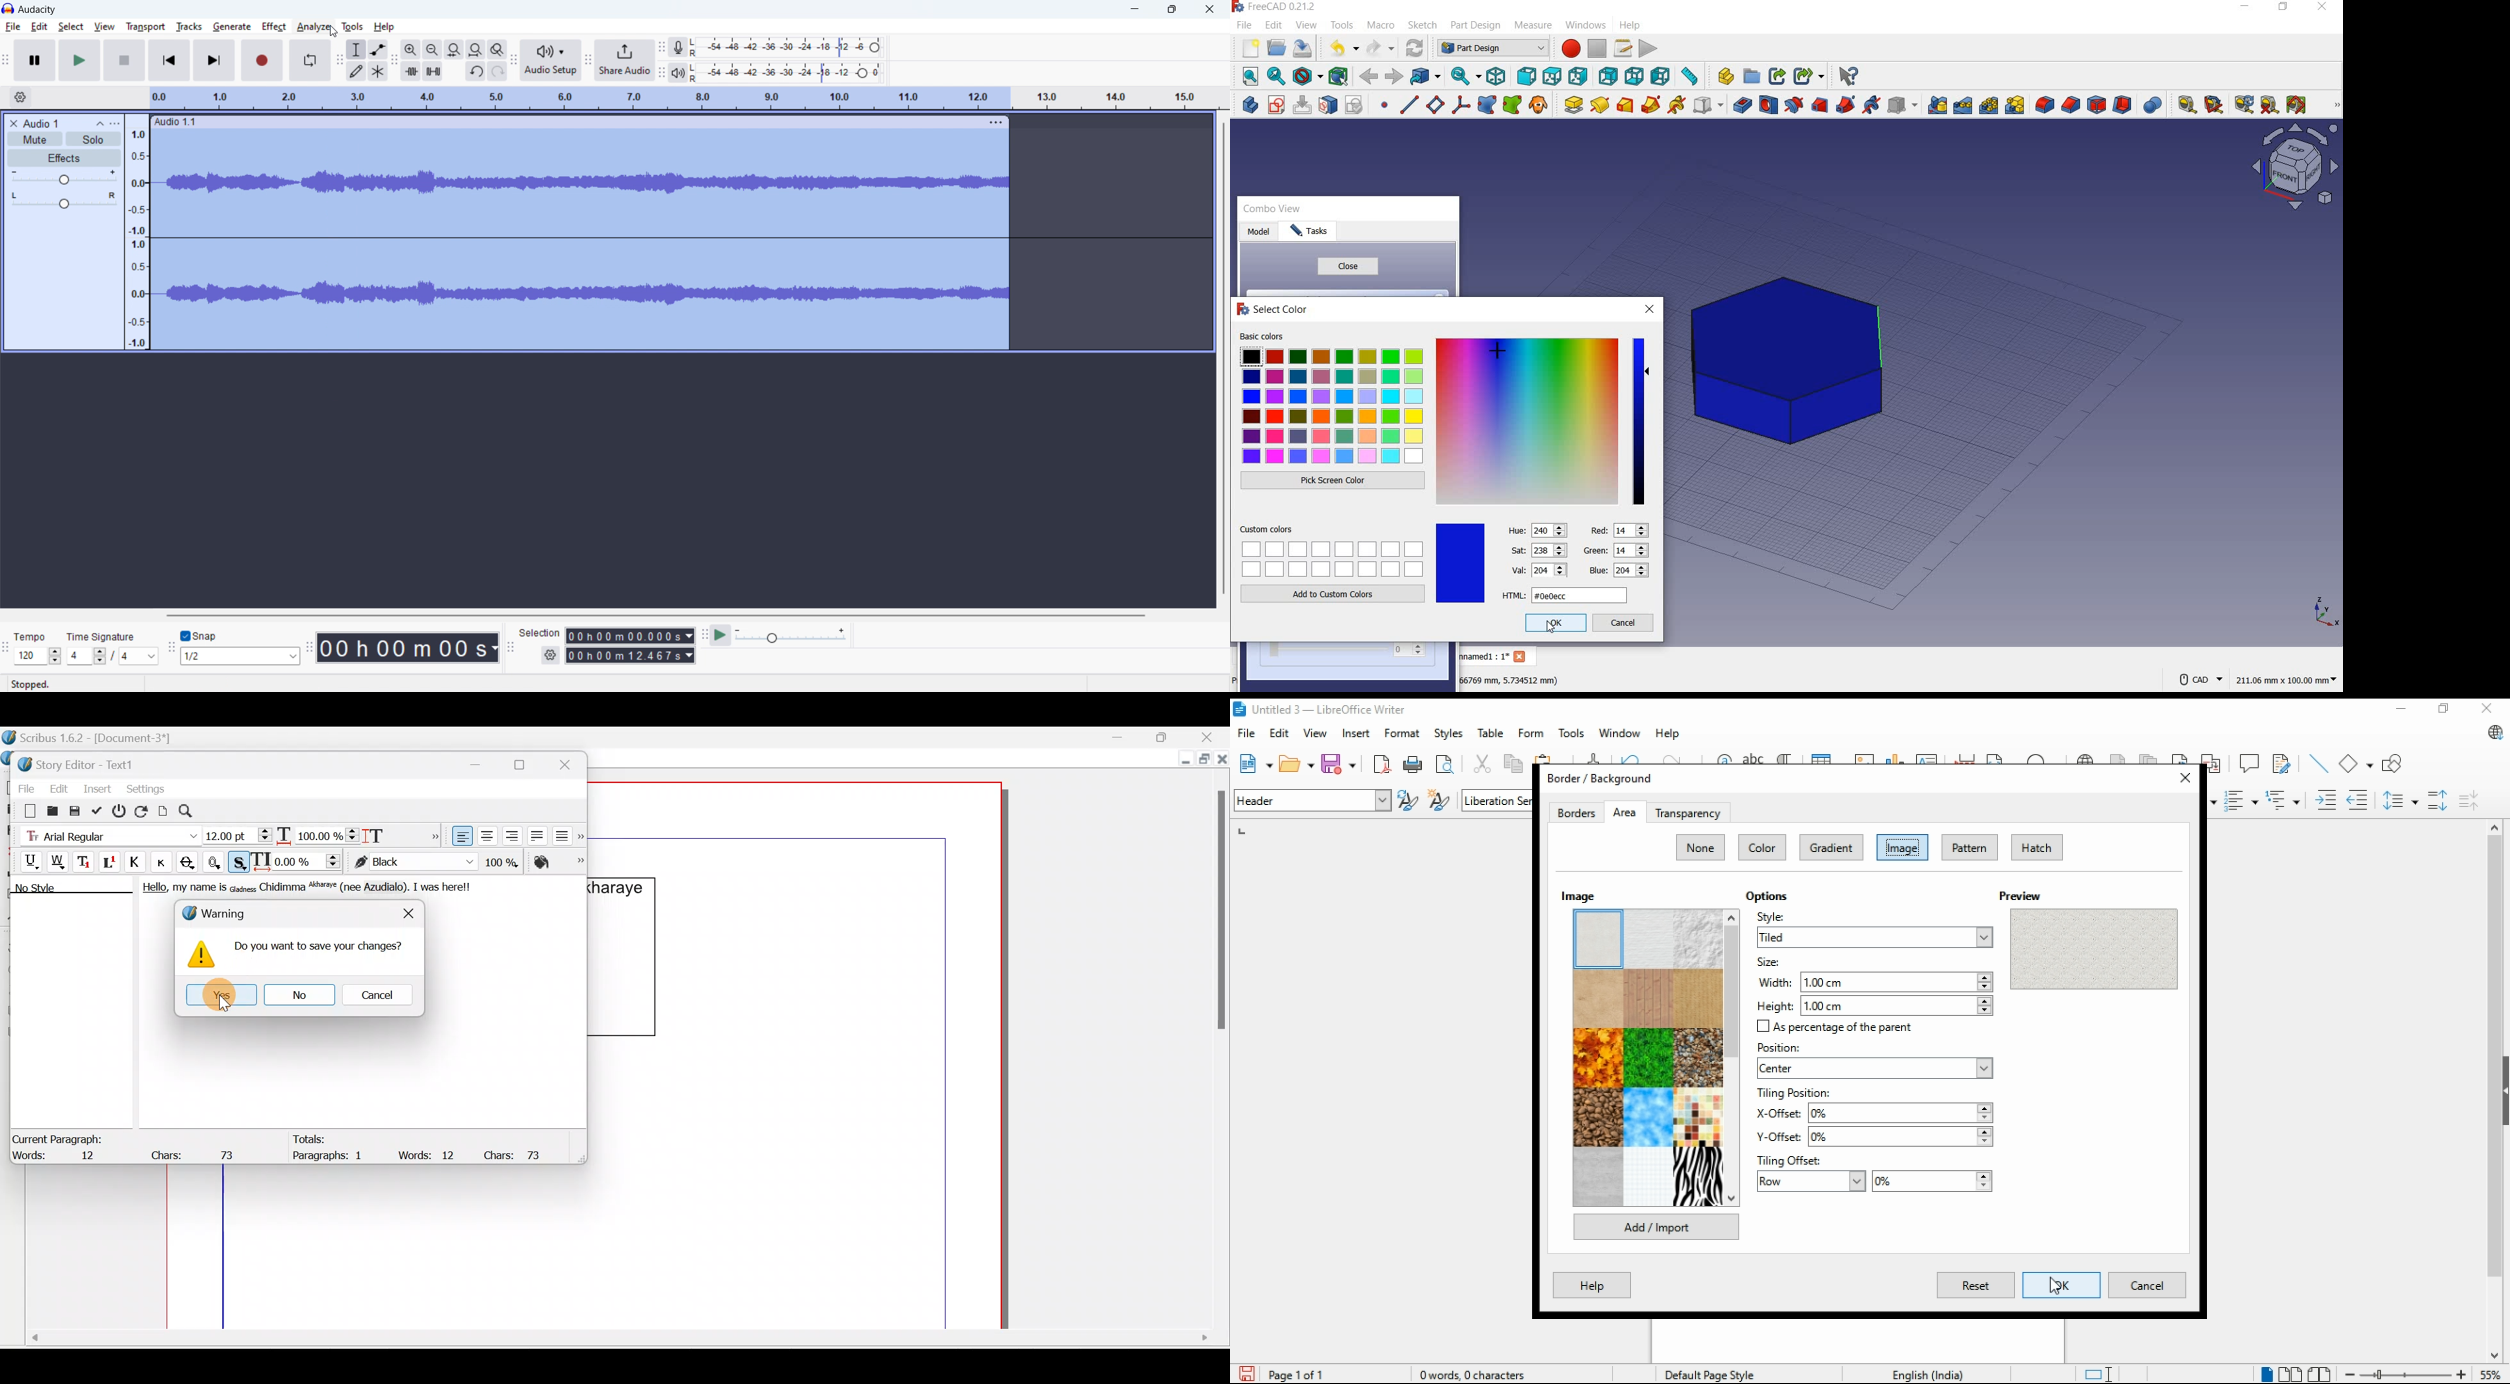 The width and height of the screenshot is (2520, 1400). I want to click on select outline format, so click(2283, 799).